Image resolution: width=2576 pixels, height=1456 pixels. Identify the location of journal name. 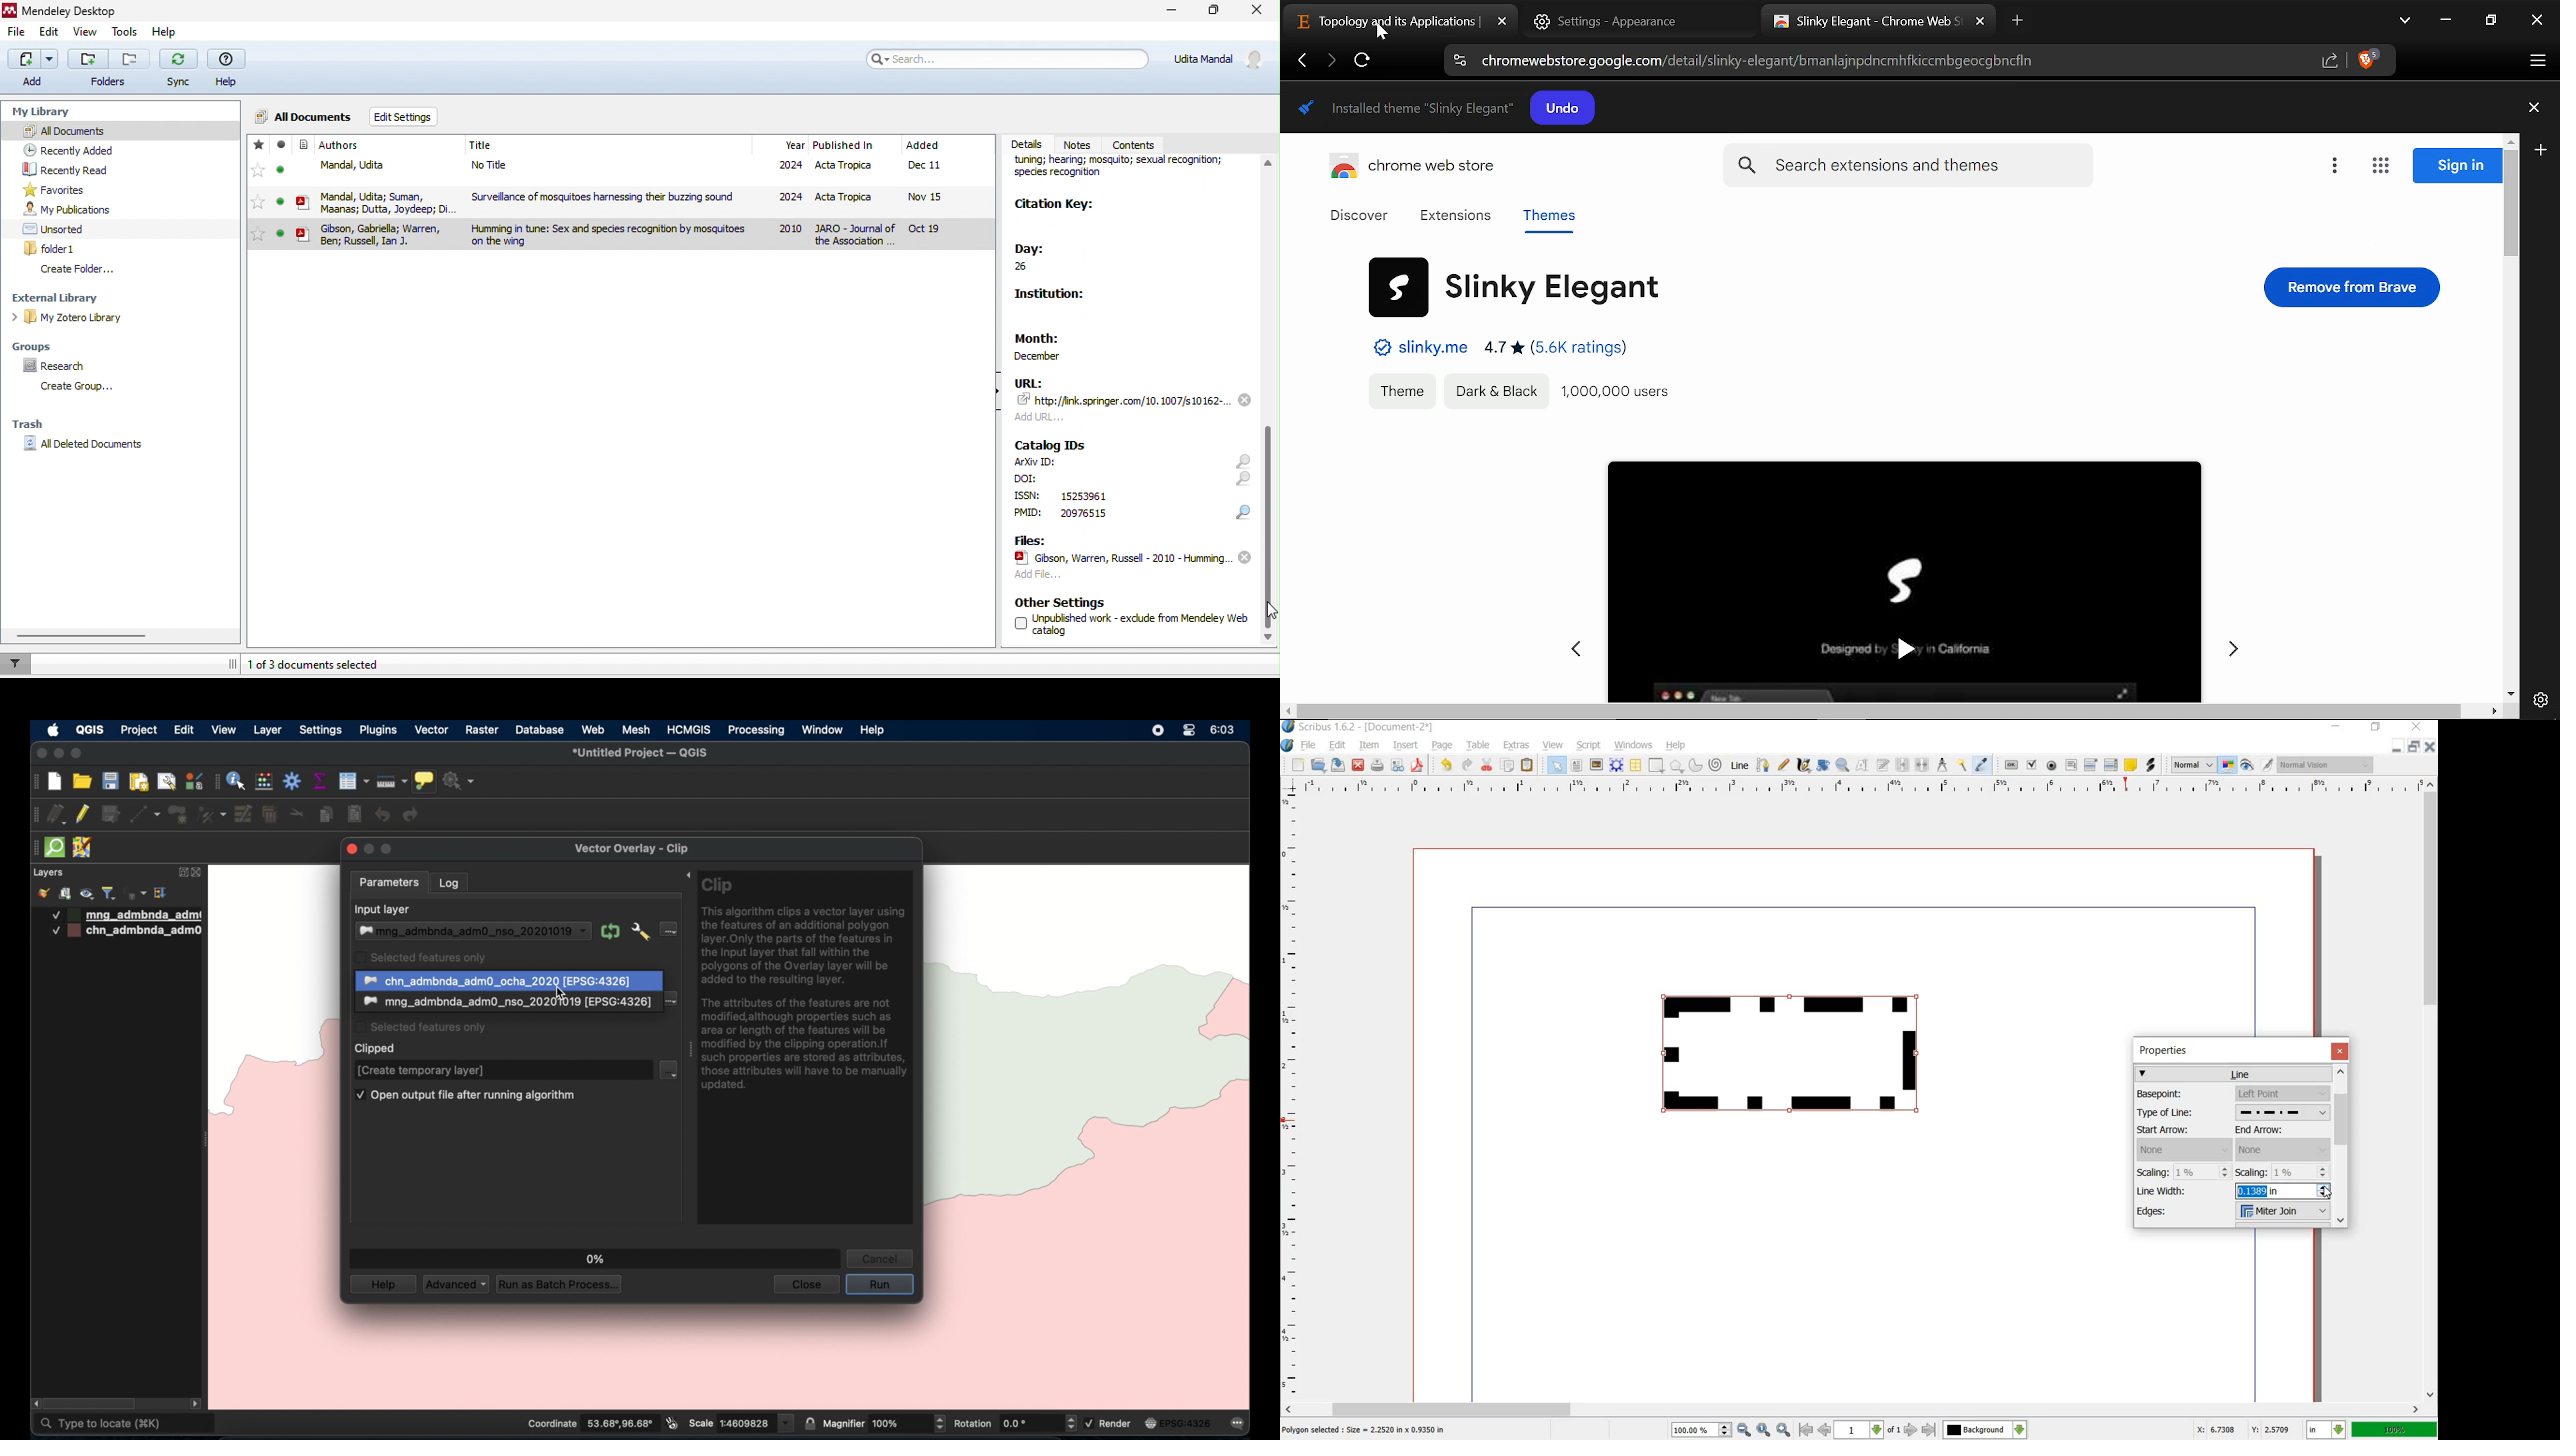
(1125, 173).